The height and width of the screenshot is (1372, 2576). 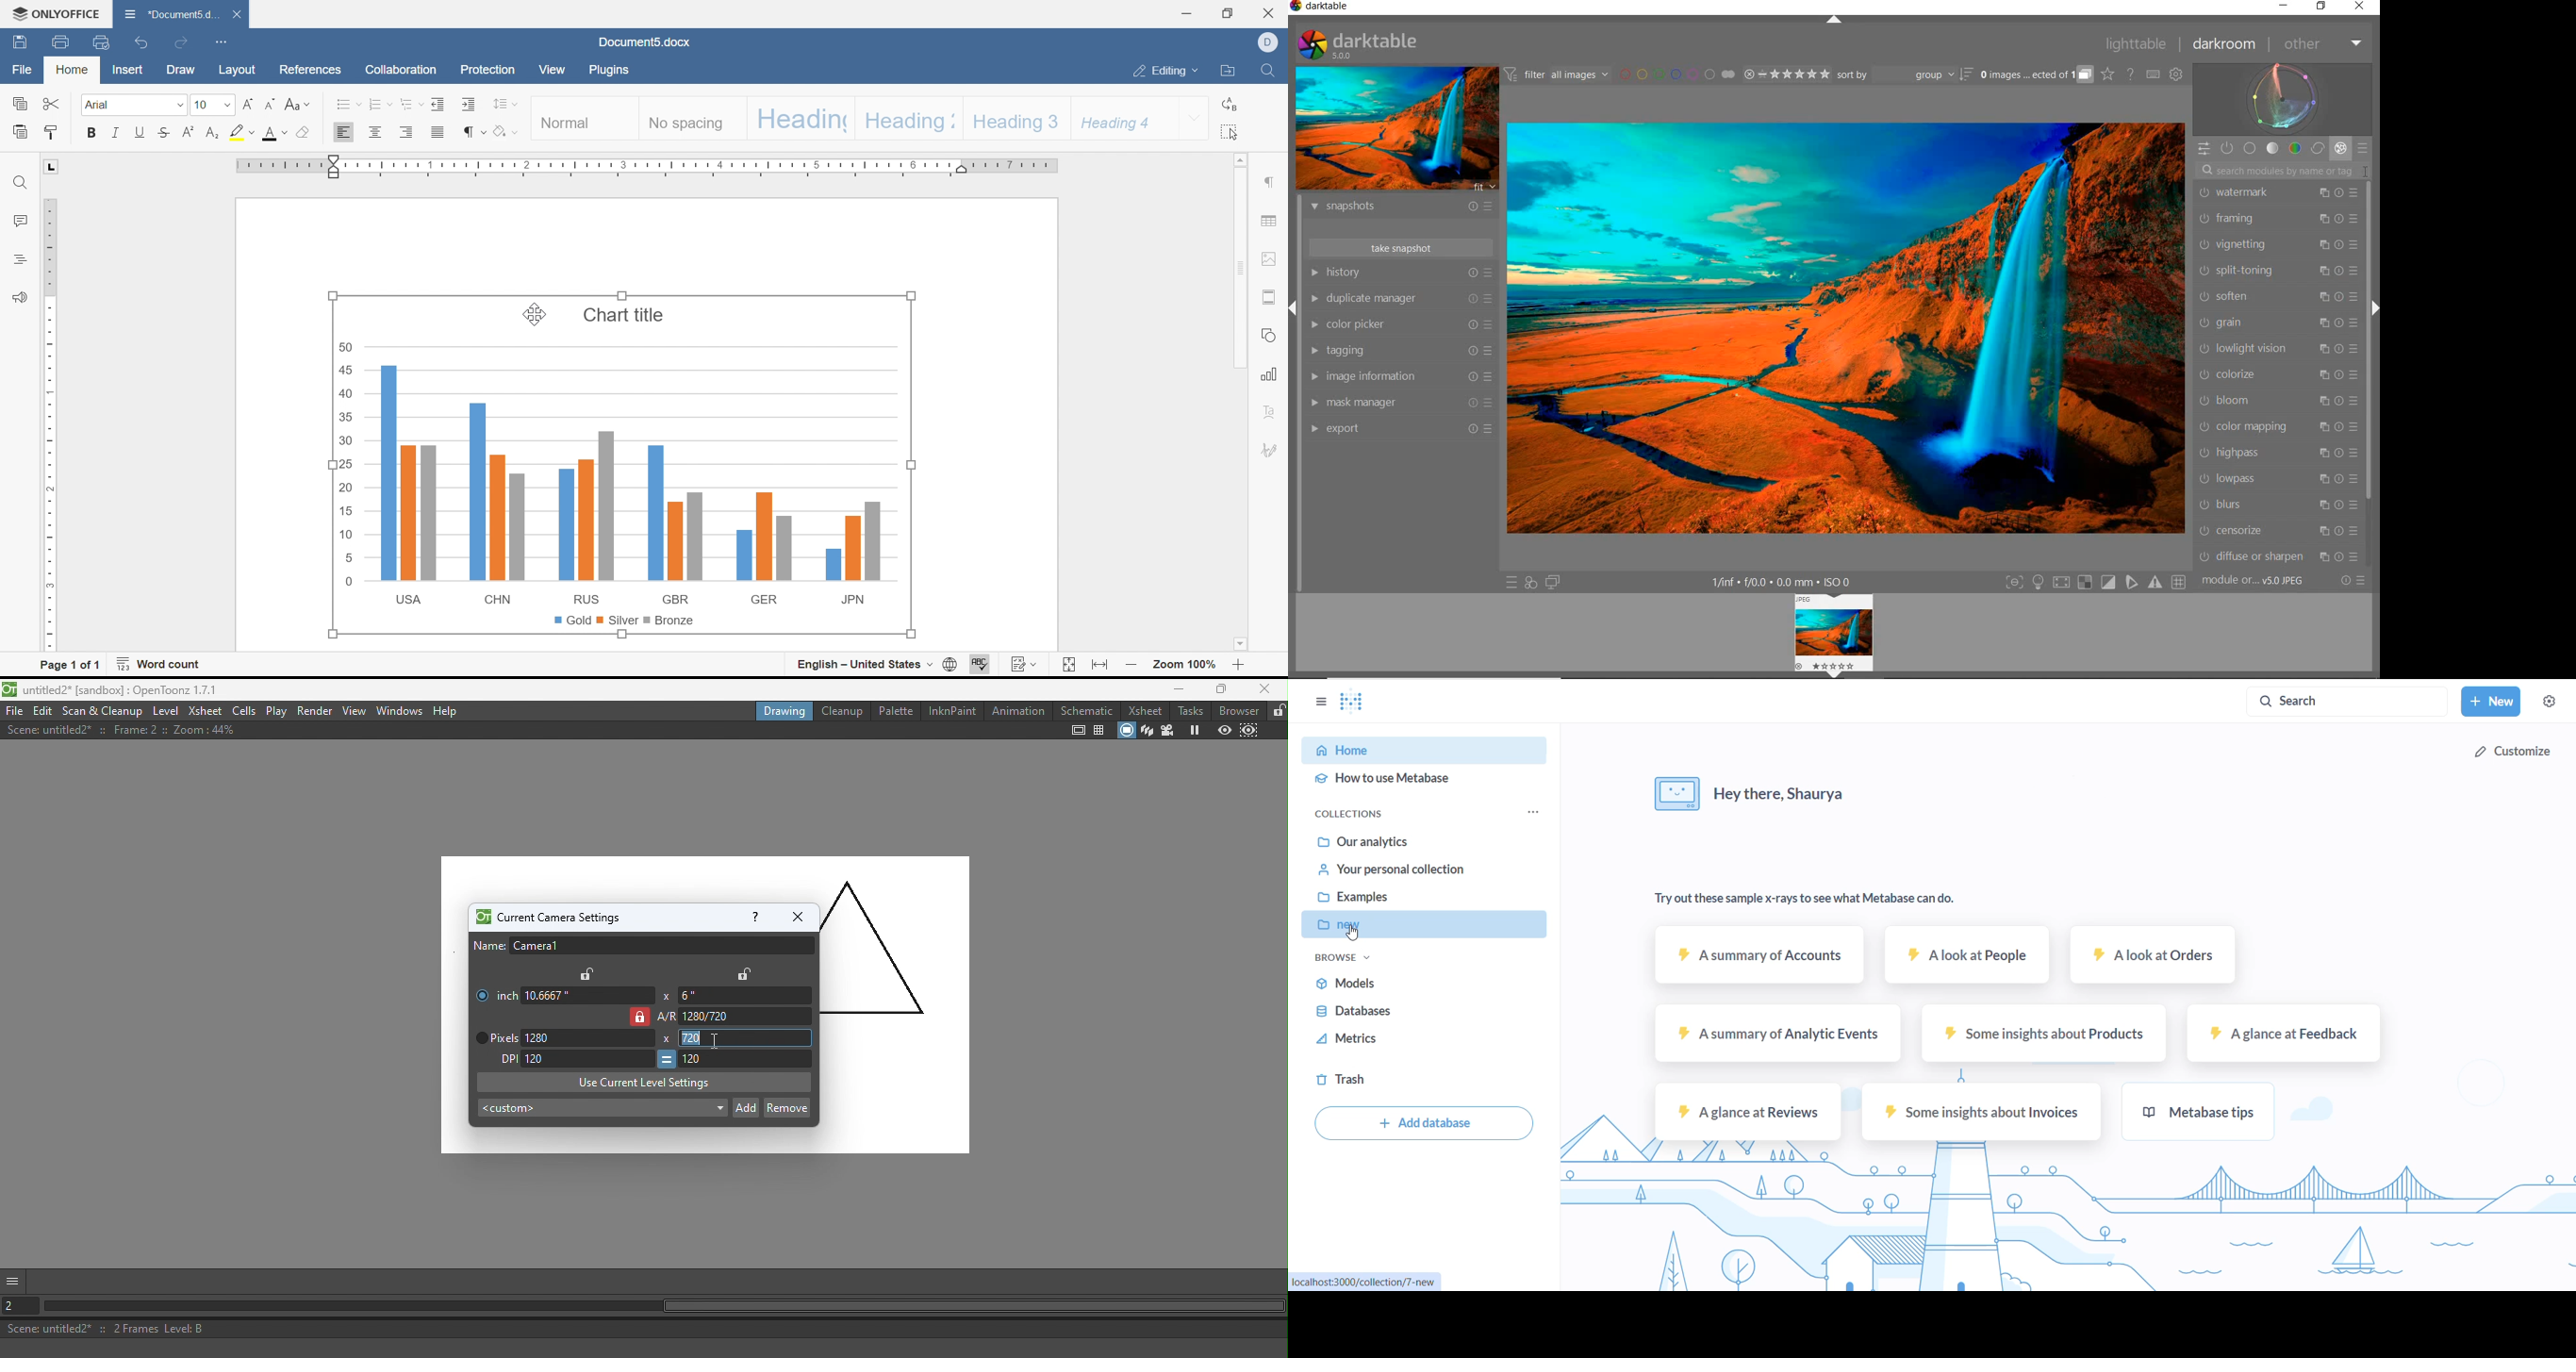 What do you see at coordinates (180, 106) in the screenshot?
I see `drop down` at bounding box center [180, 106].